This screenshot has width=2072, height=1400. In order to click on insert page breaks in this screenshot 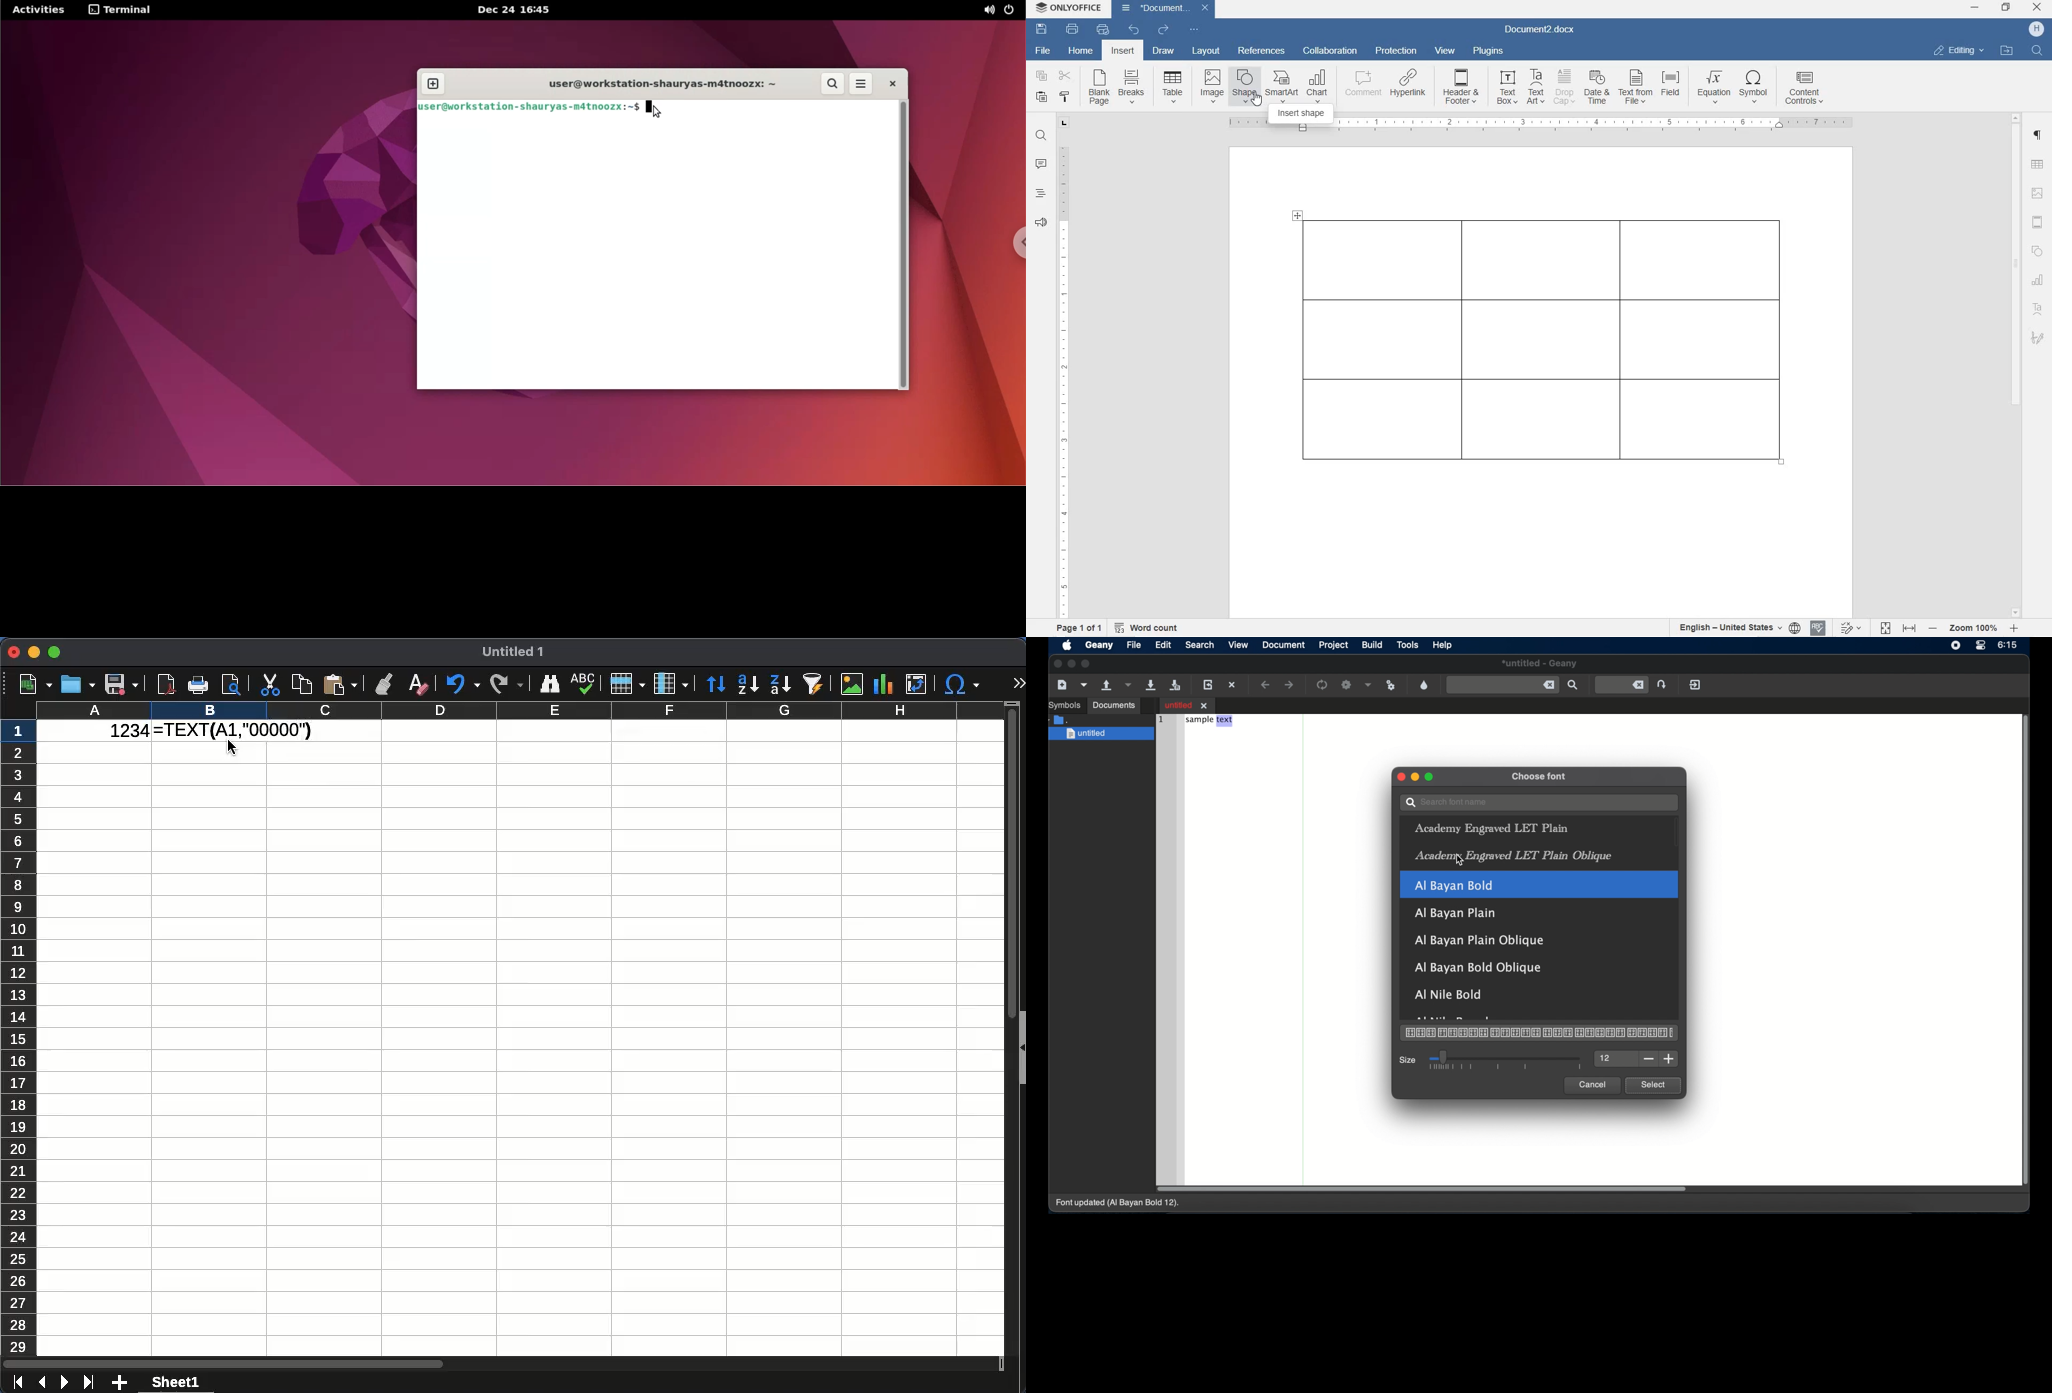, I will do `click(1133, 87)`.